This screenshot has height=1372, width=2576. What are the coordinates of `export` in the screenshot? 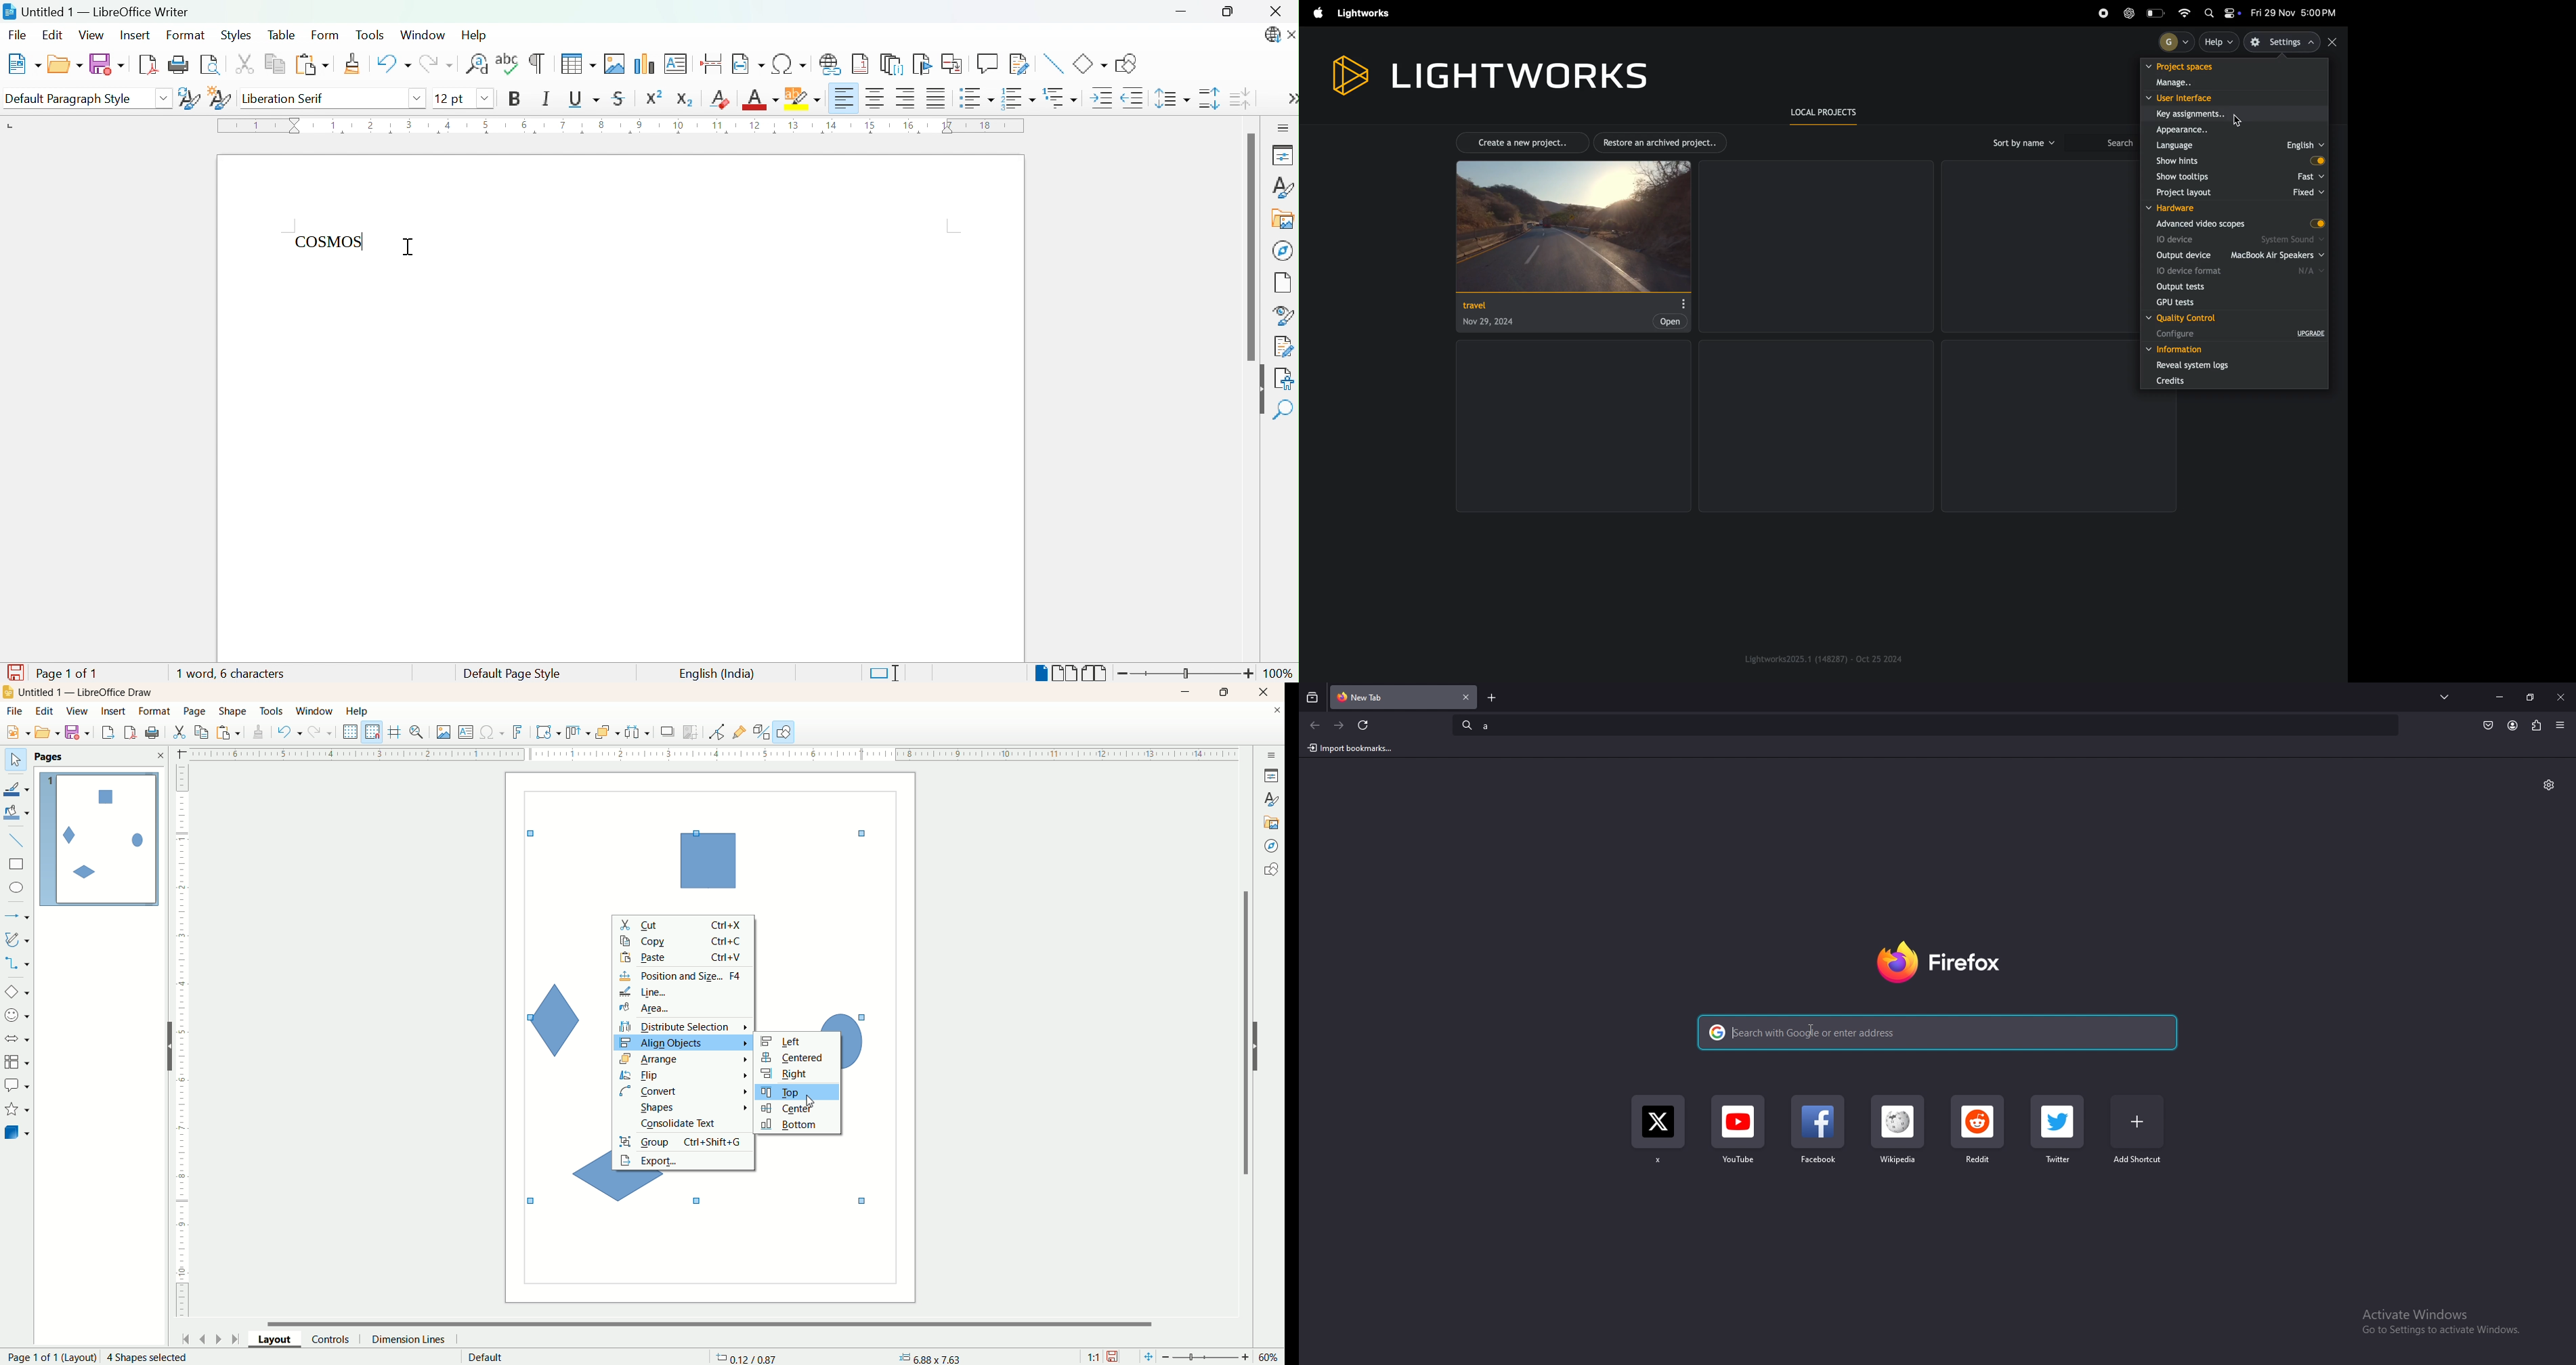 It's located at (683, 1161).